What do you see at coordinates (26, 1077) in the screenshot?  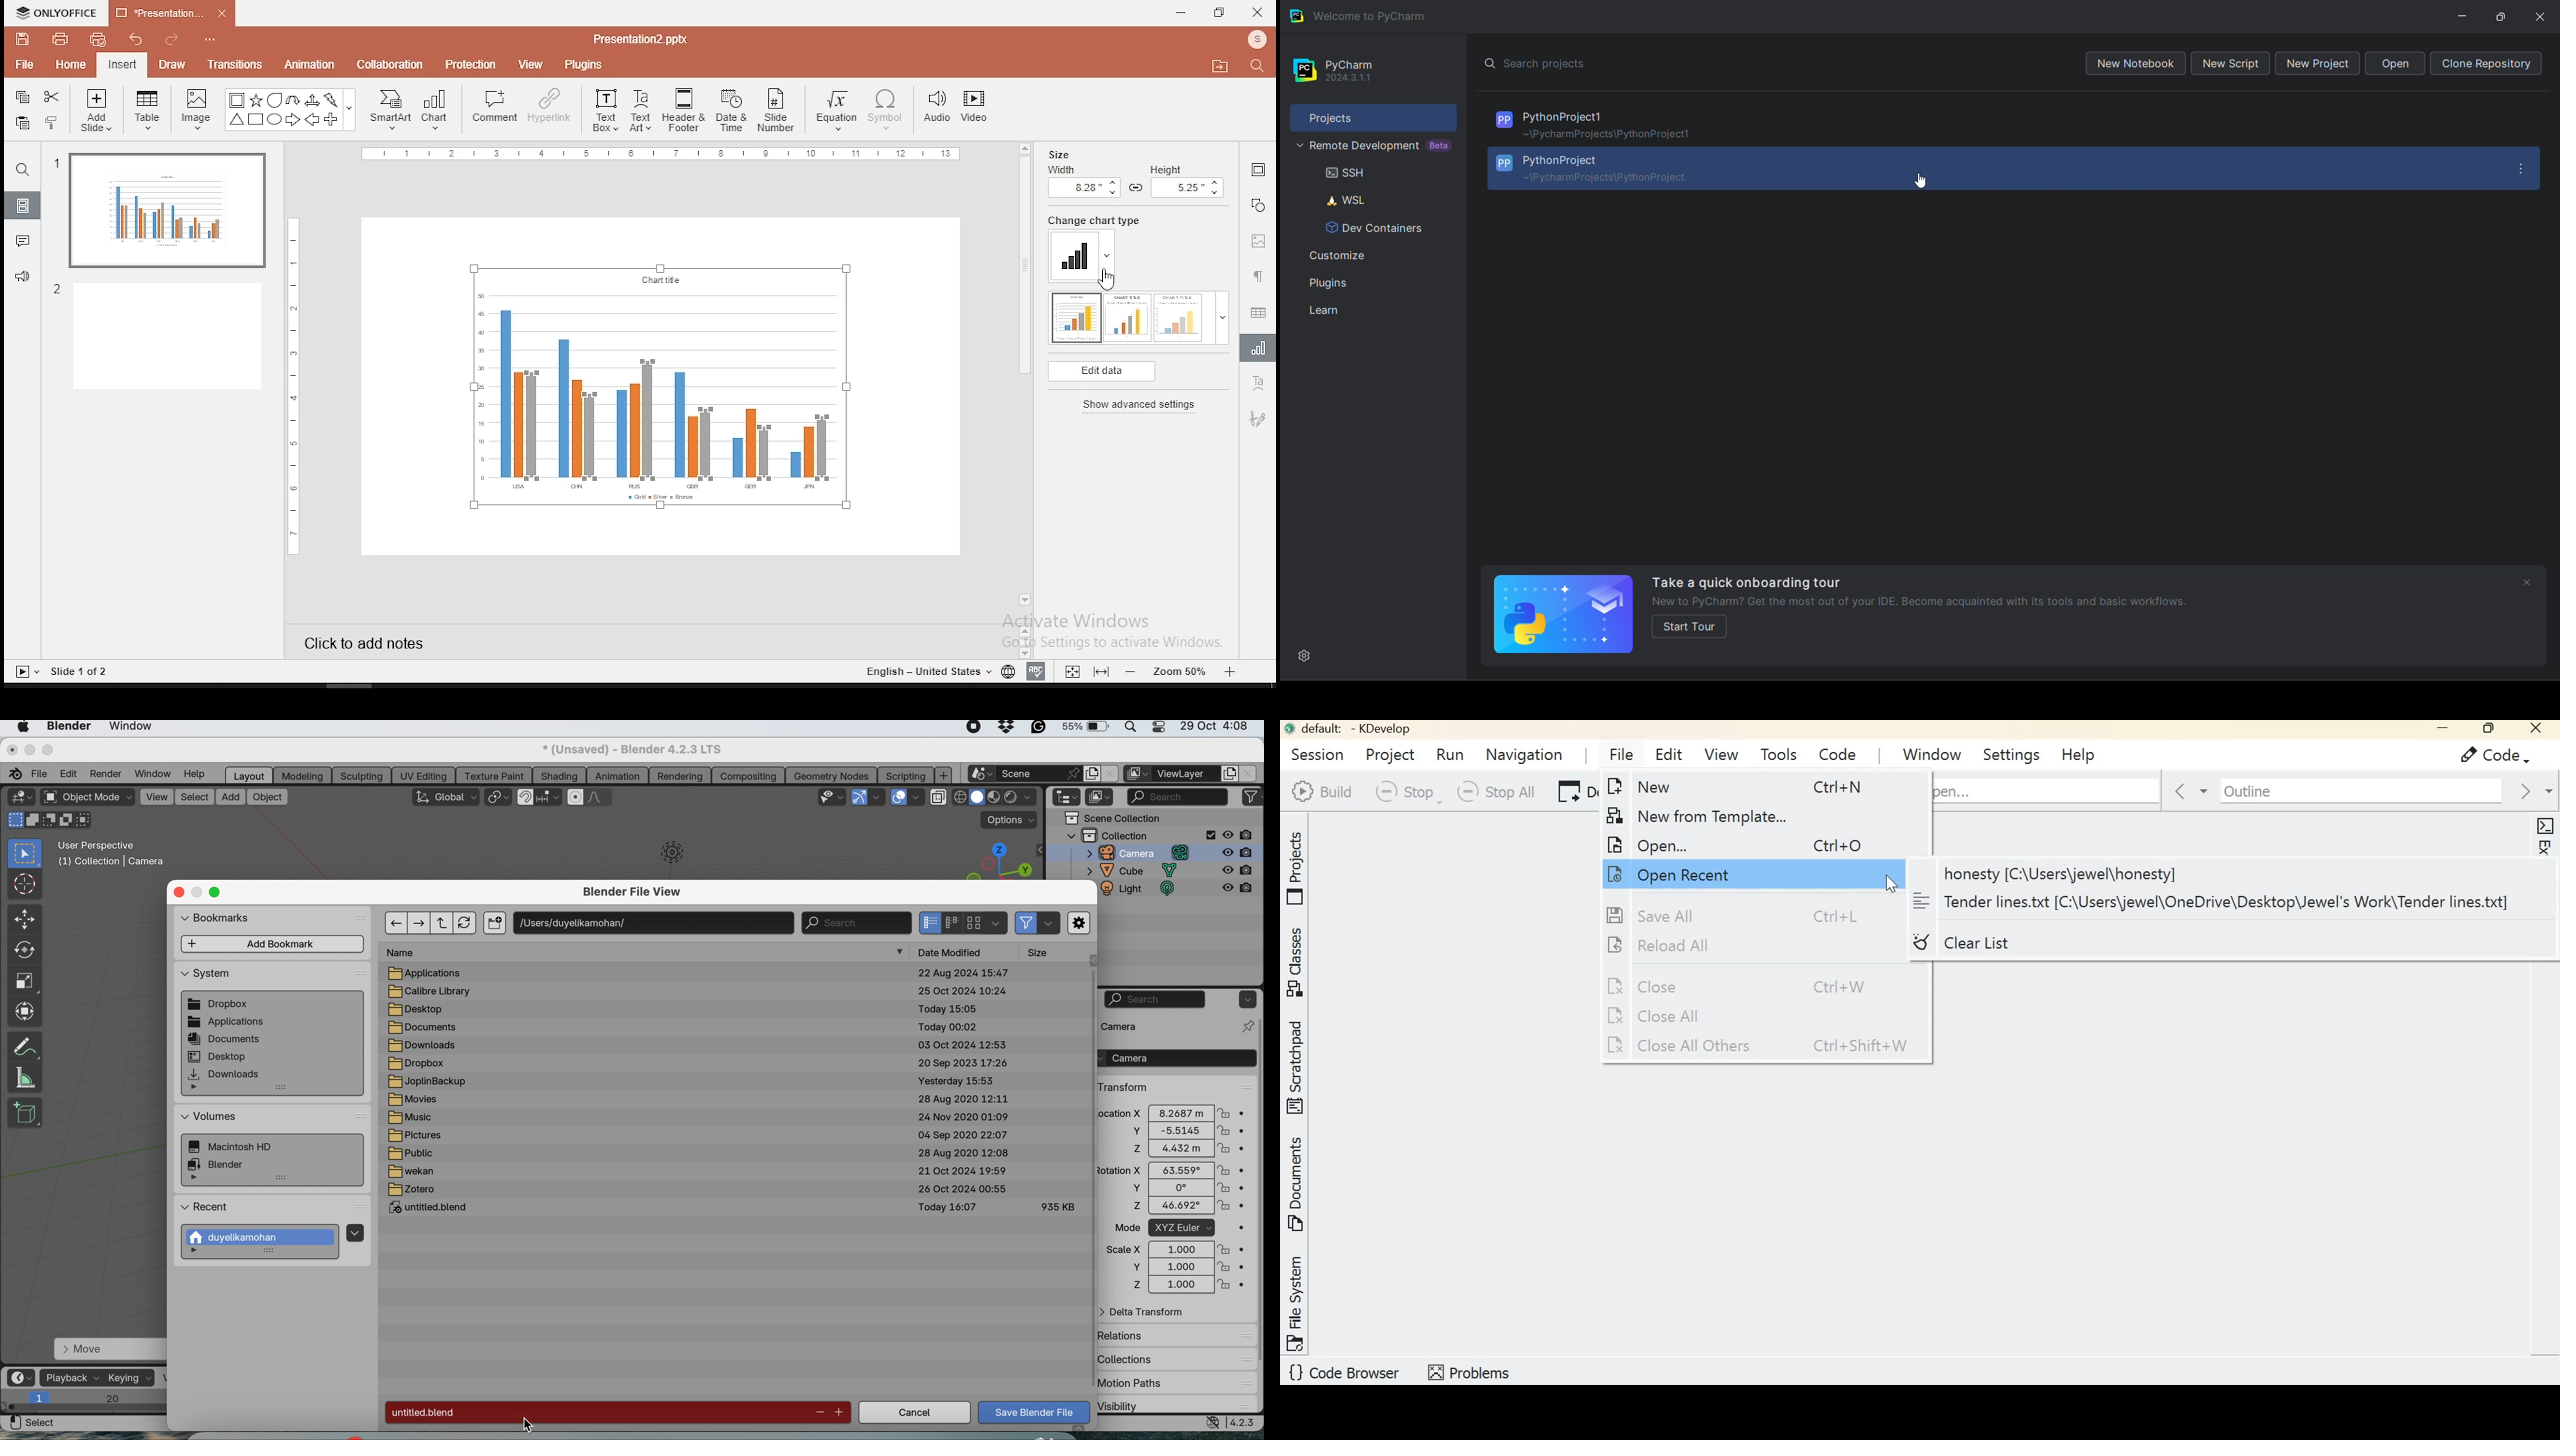 I see `measure` at bounding box center [26, 1077].